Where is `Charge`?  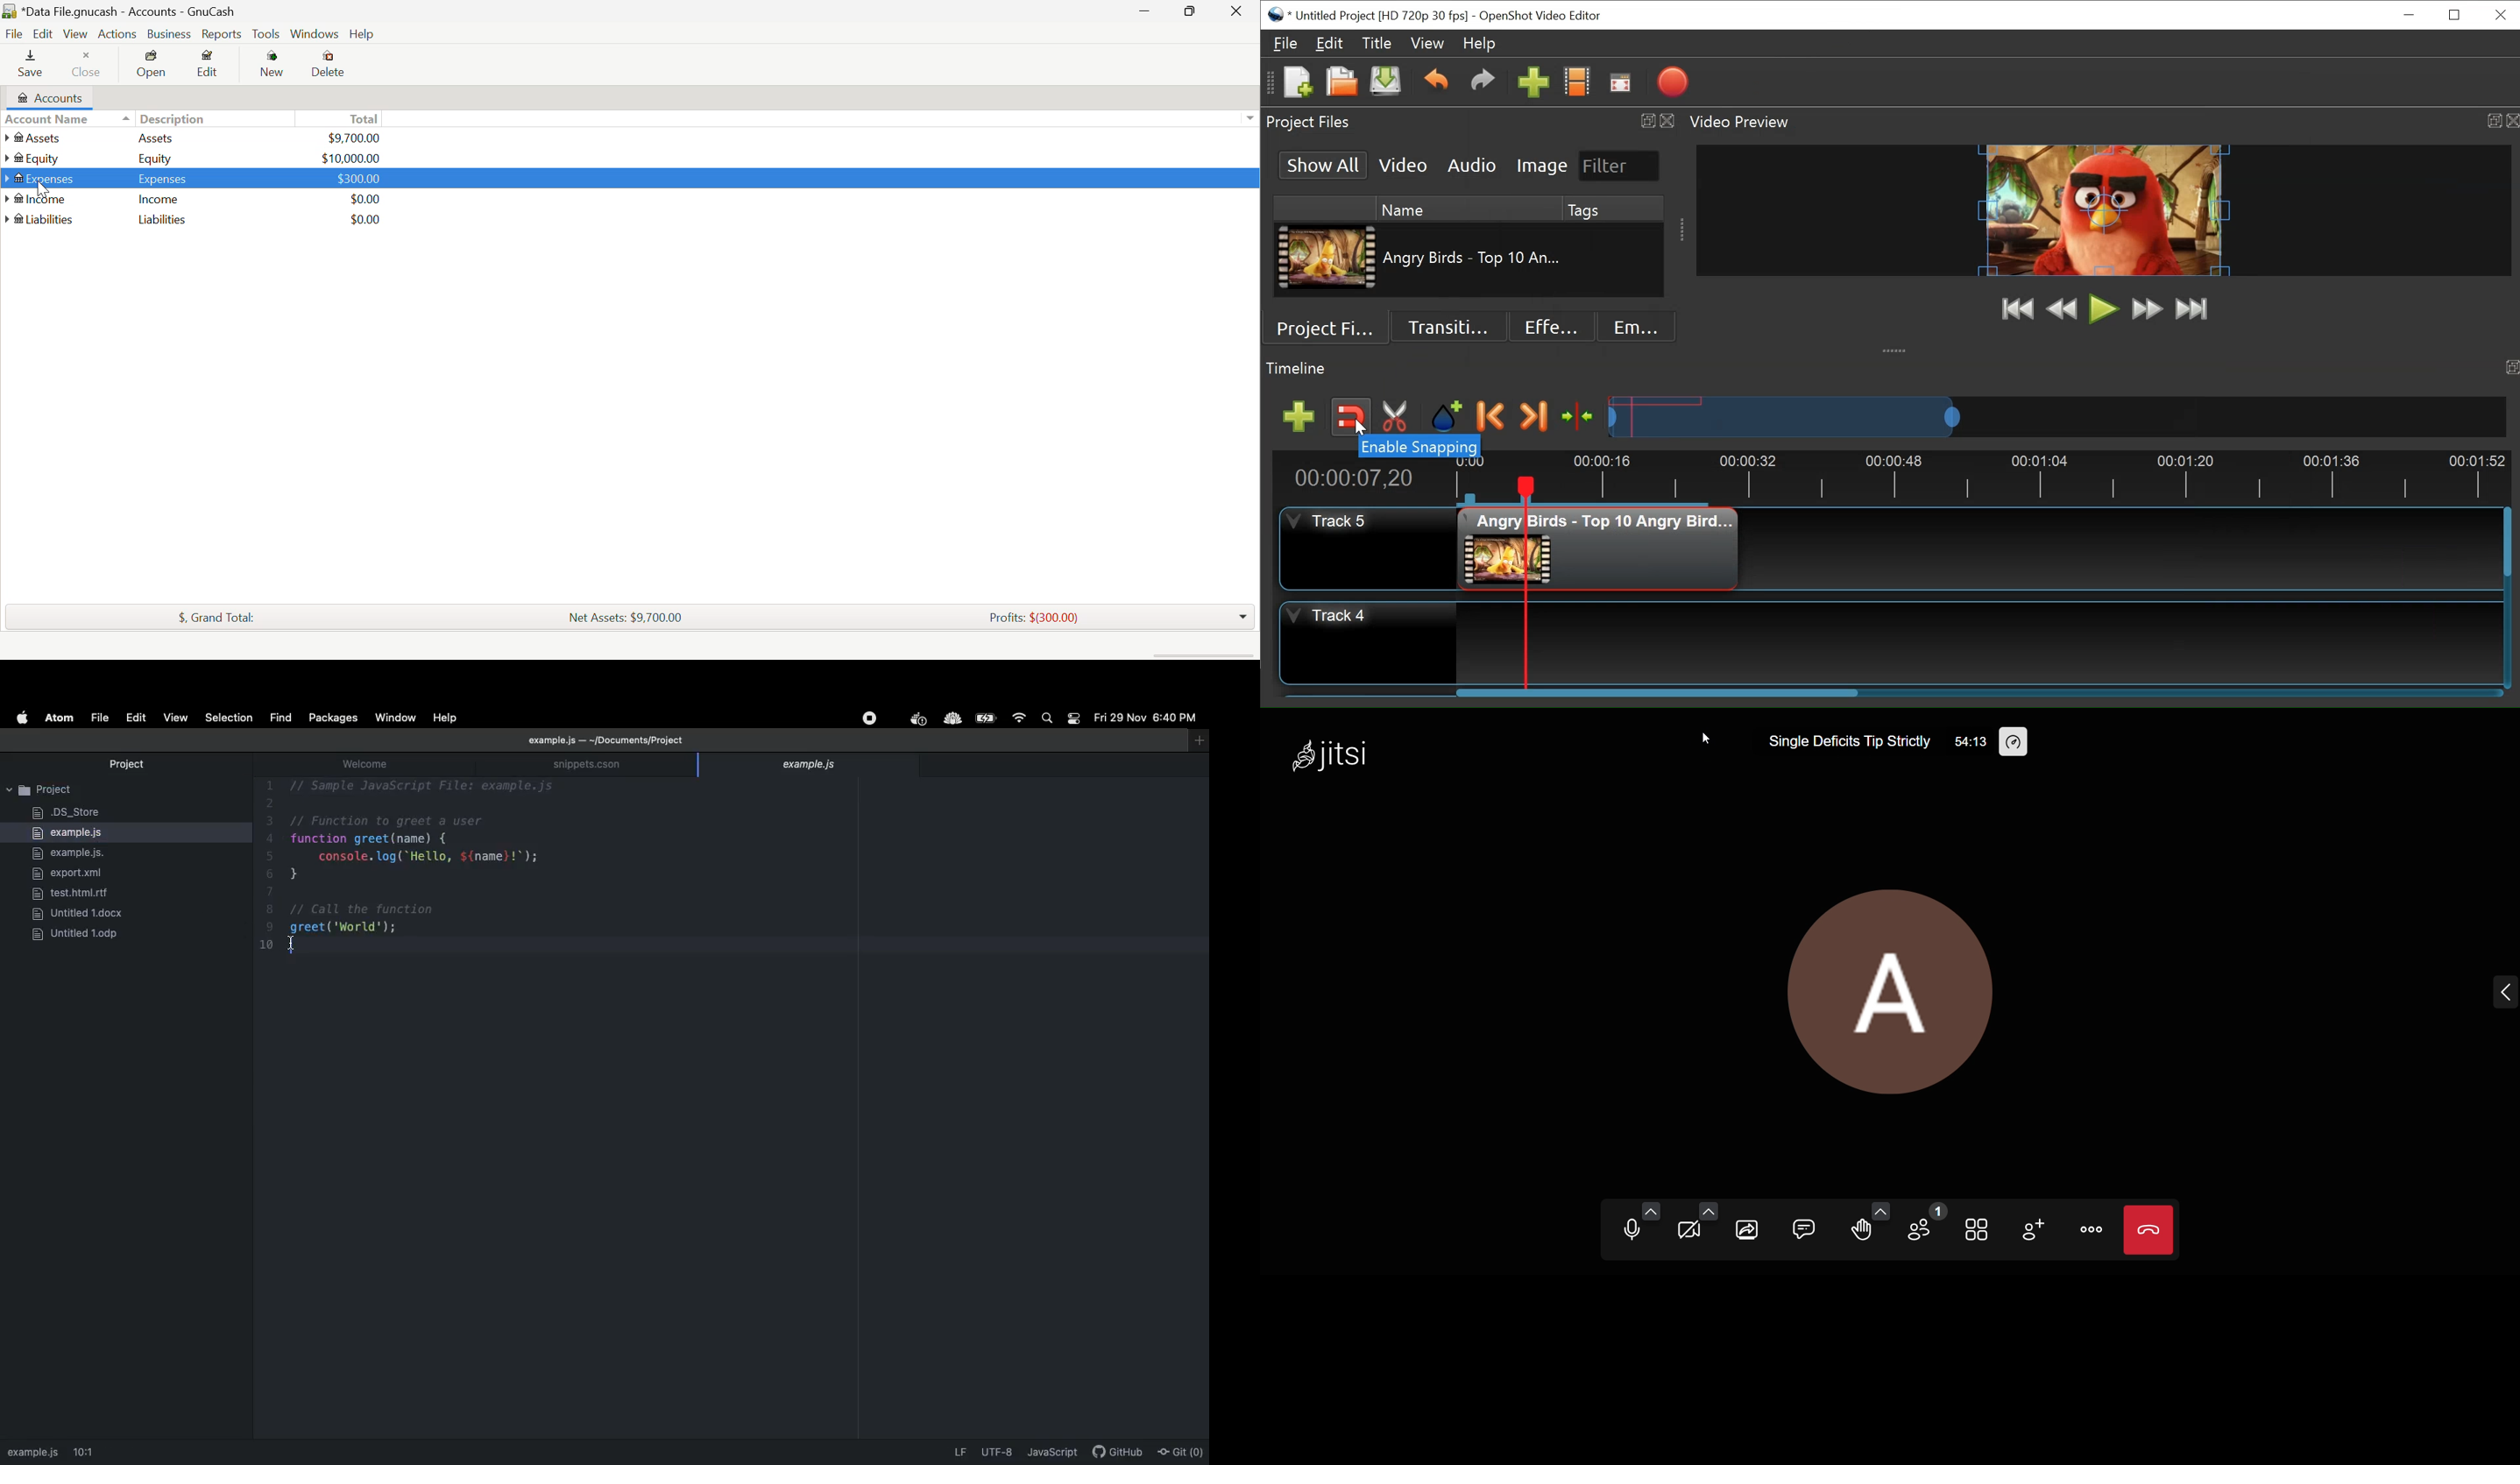
Charge is located at coordinates (988, 718).